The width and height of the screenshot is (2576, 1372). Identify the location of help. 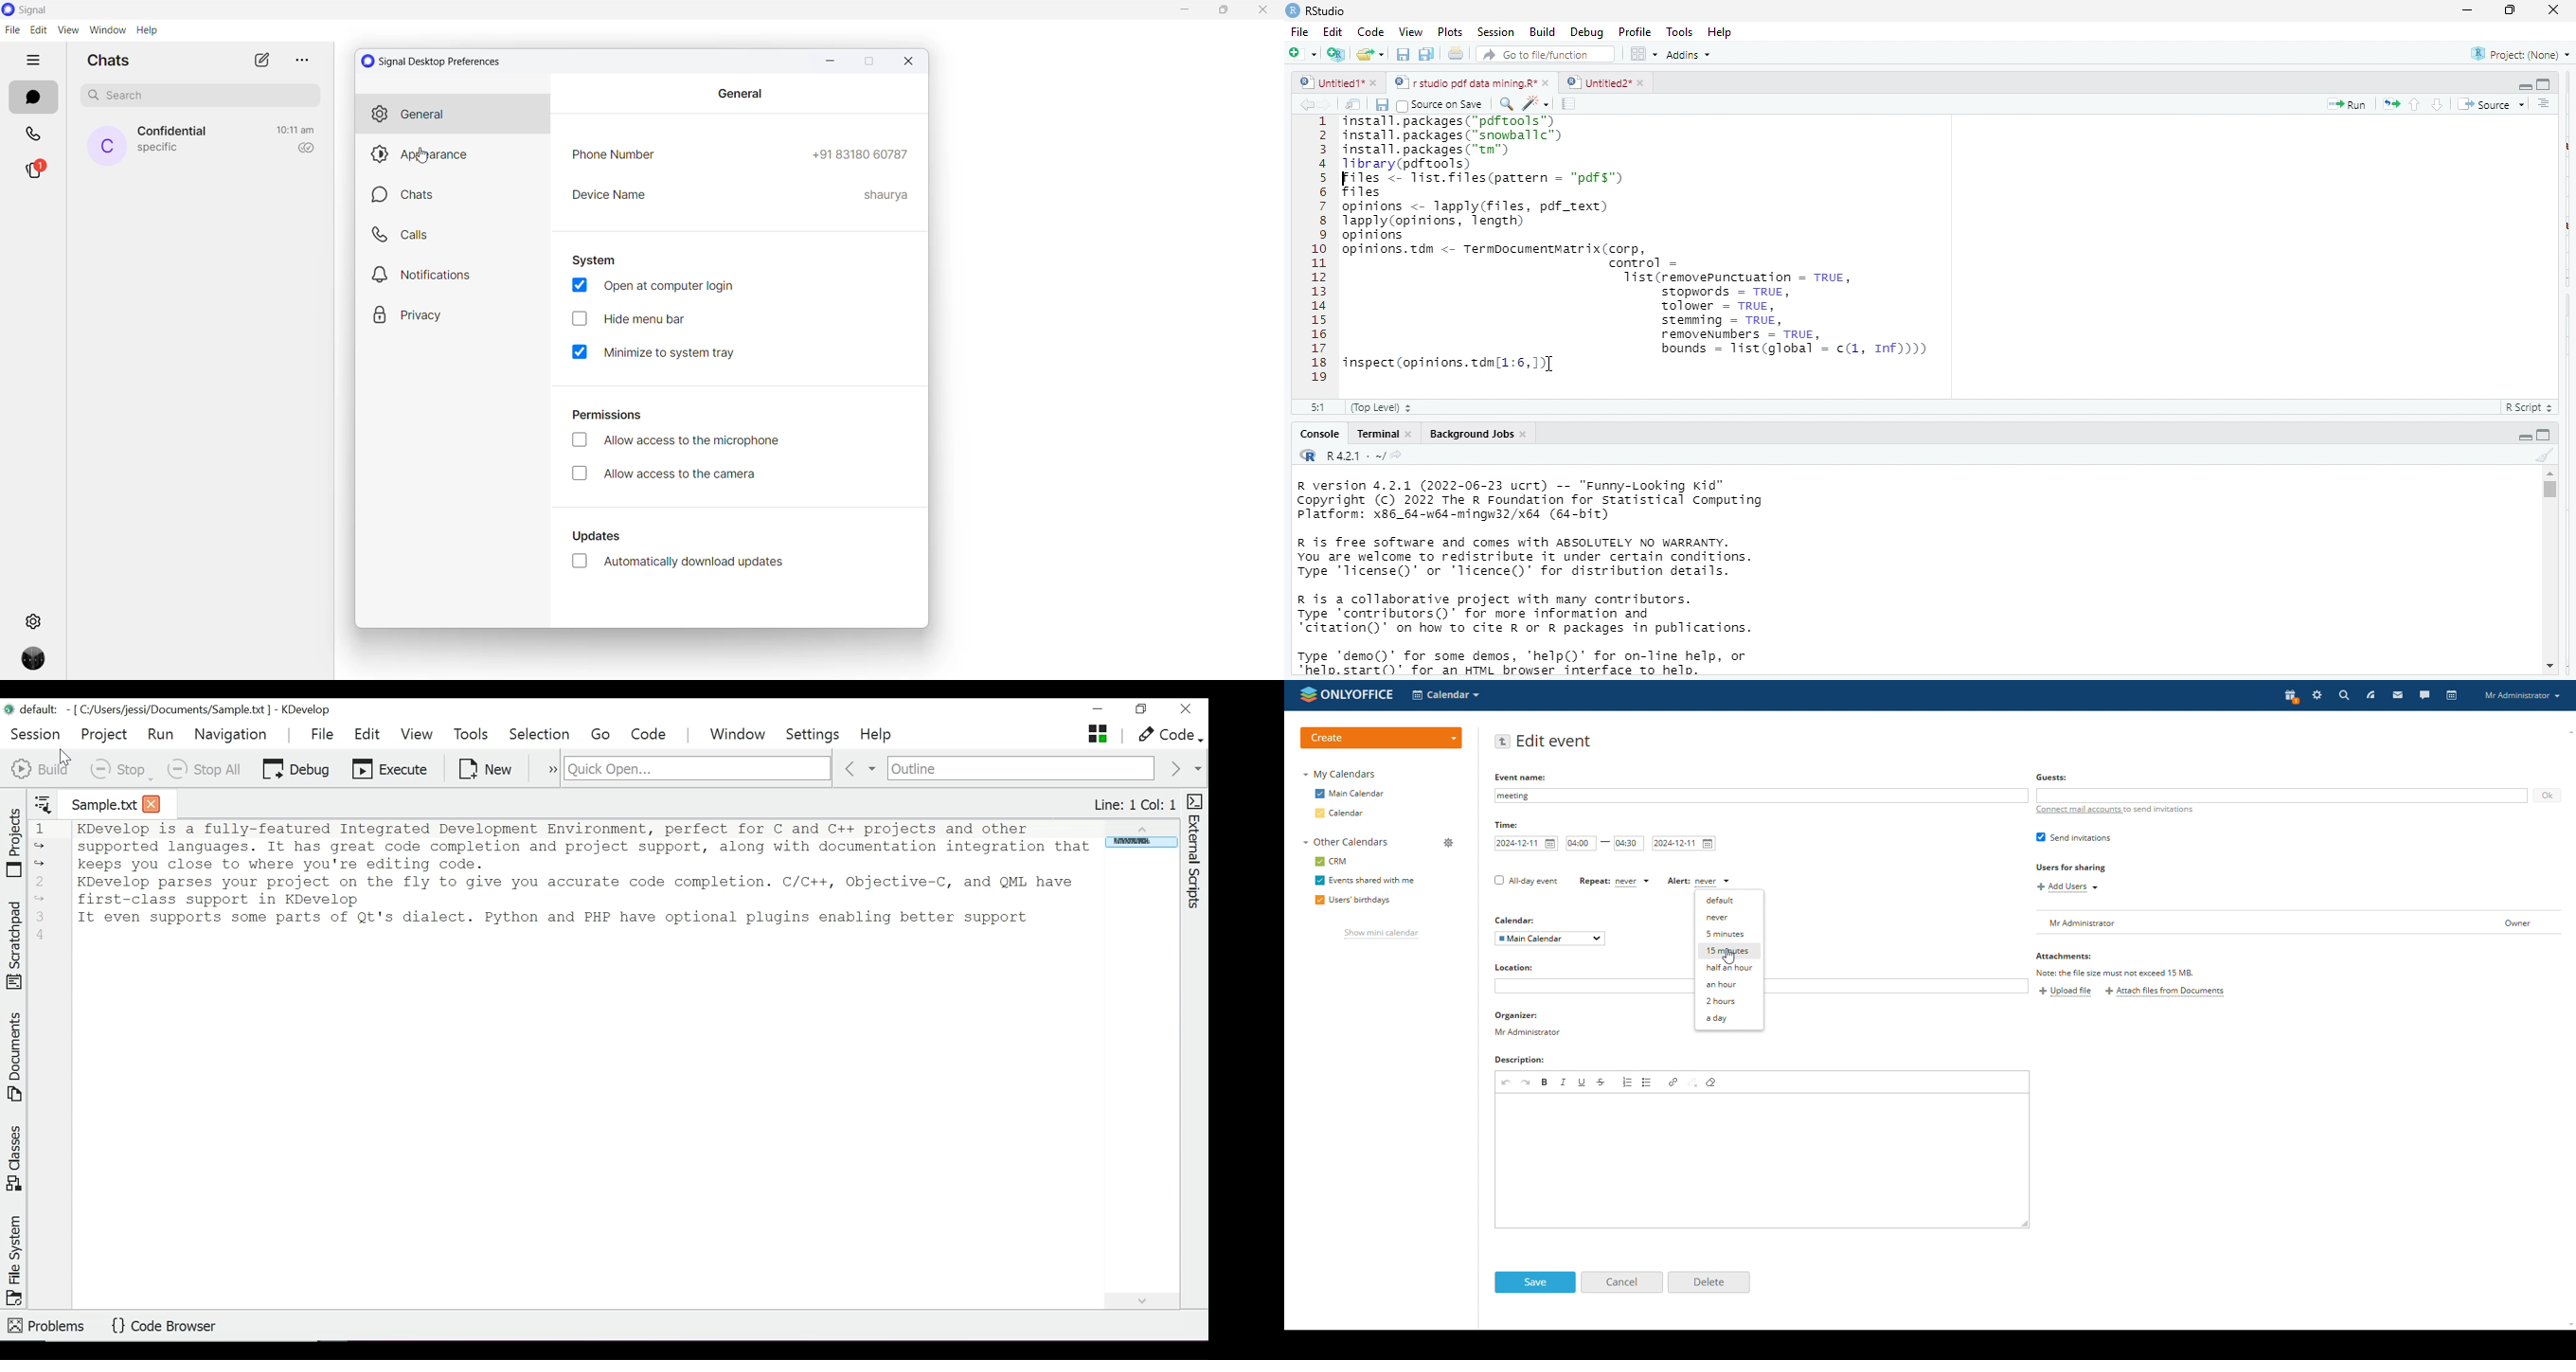
(1726, 31).